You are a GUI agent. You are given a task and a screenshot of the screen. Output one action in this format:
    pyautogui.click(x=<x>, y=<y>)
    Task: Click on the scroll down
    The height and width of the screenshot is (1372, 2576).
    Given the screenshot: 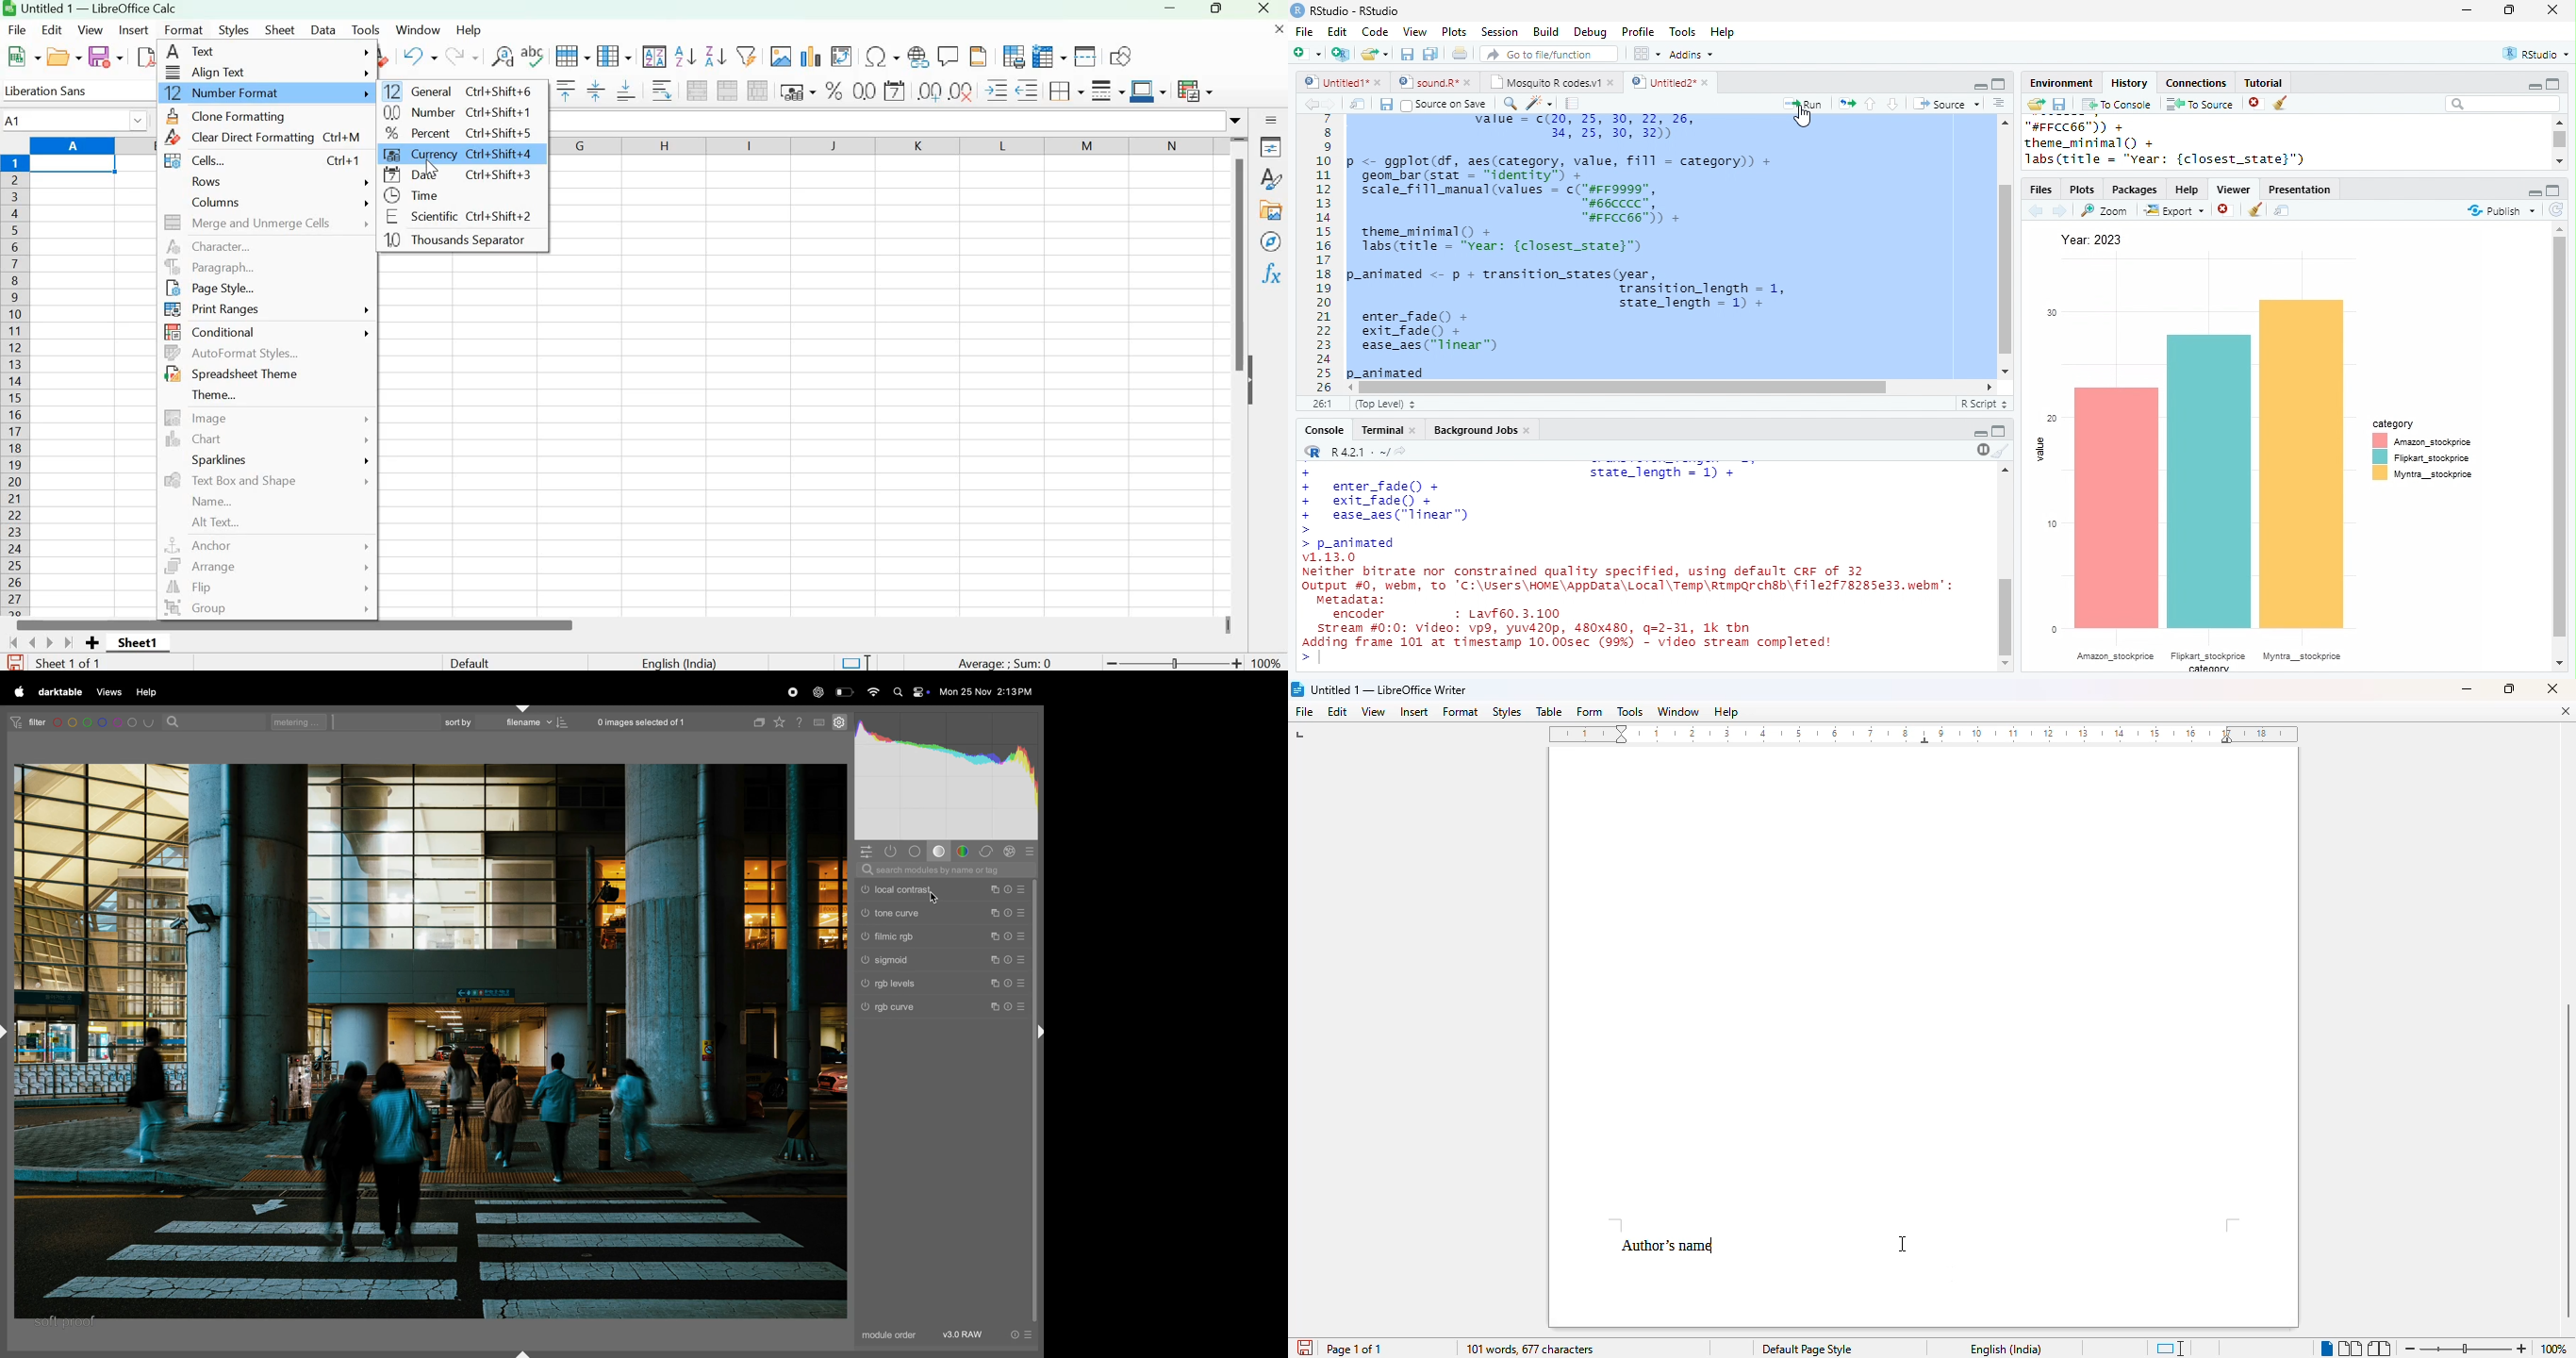 What is the action you would take?
    pyautogui.click(x=2561, y=663)
    